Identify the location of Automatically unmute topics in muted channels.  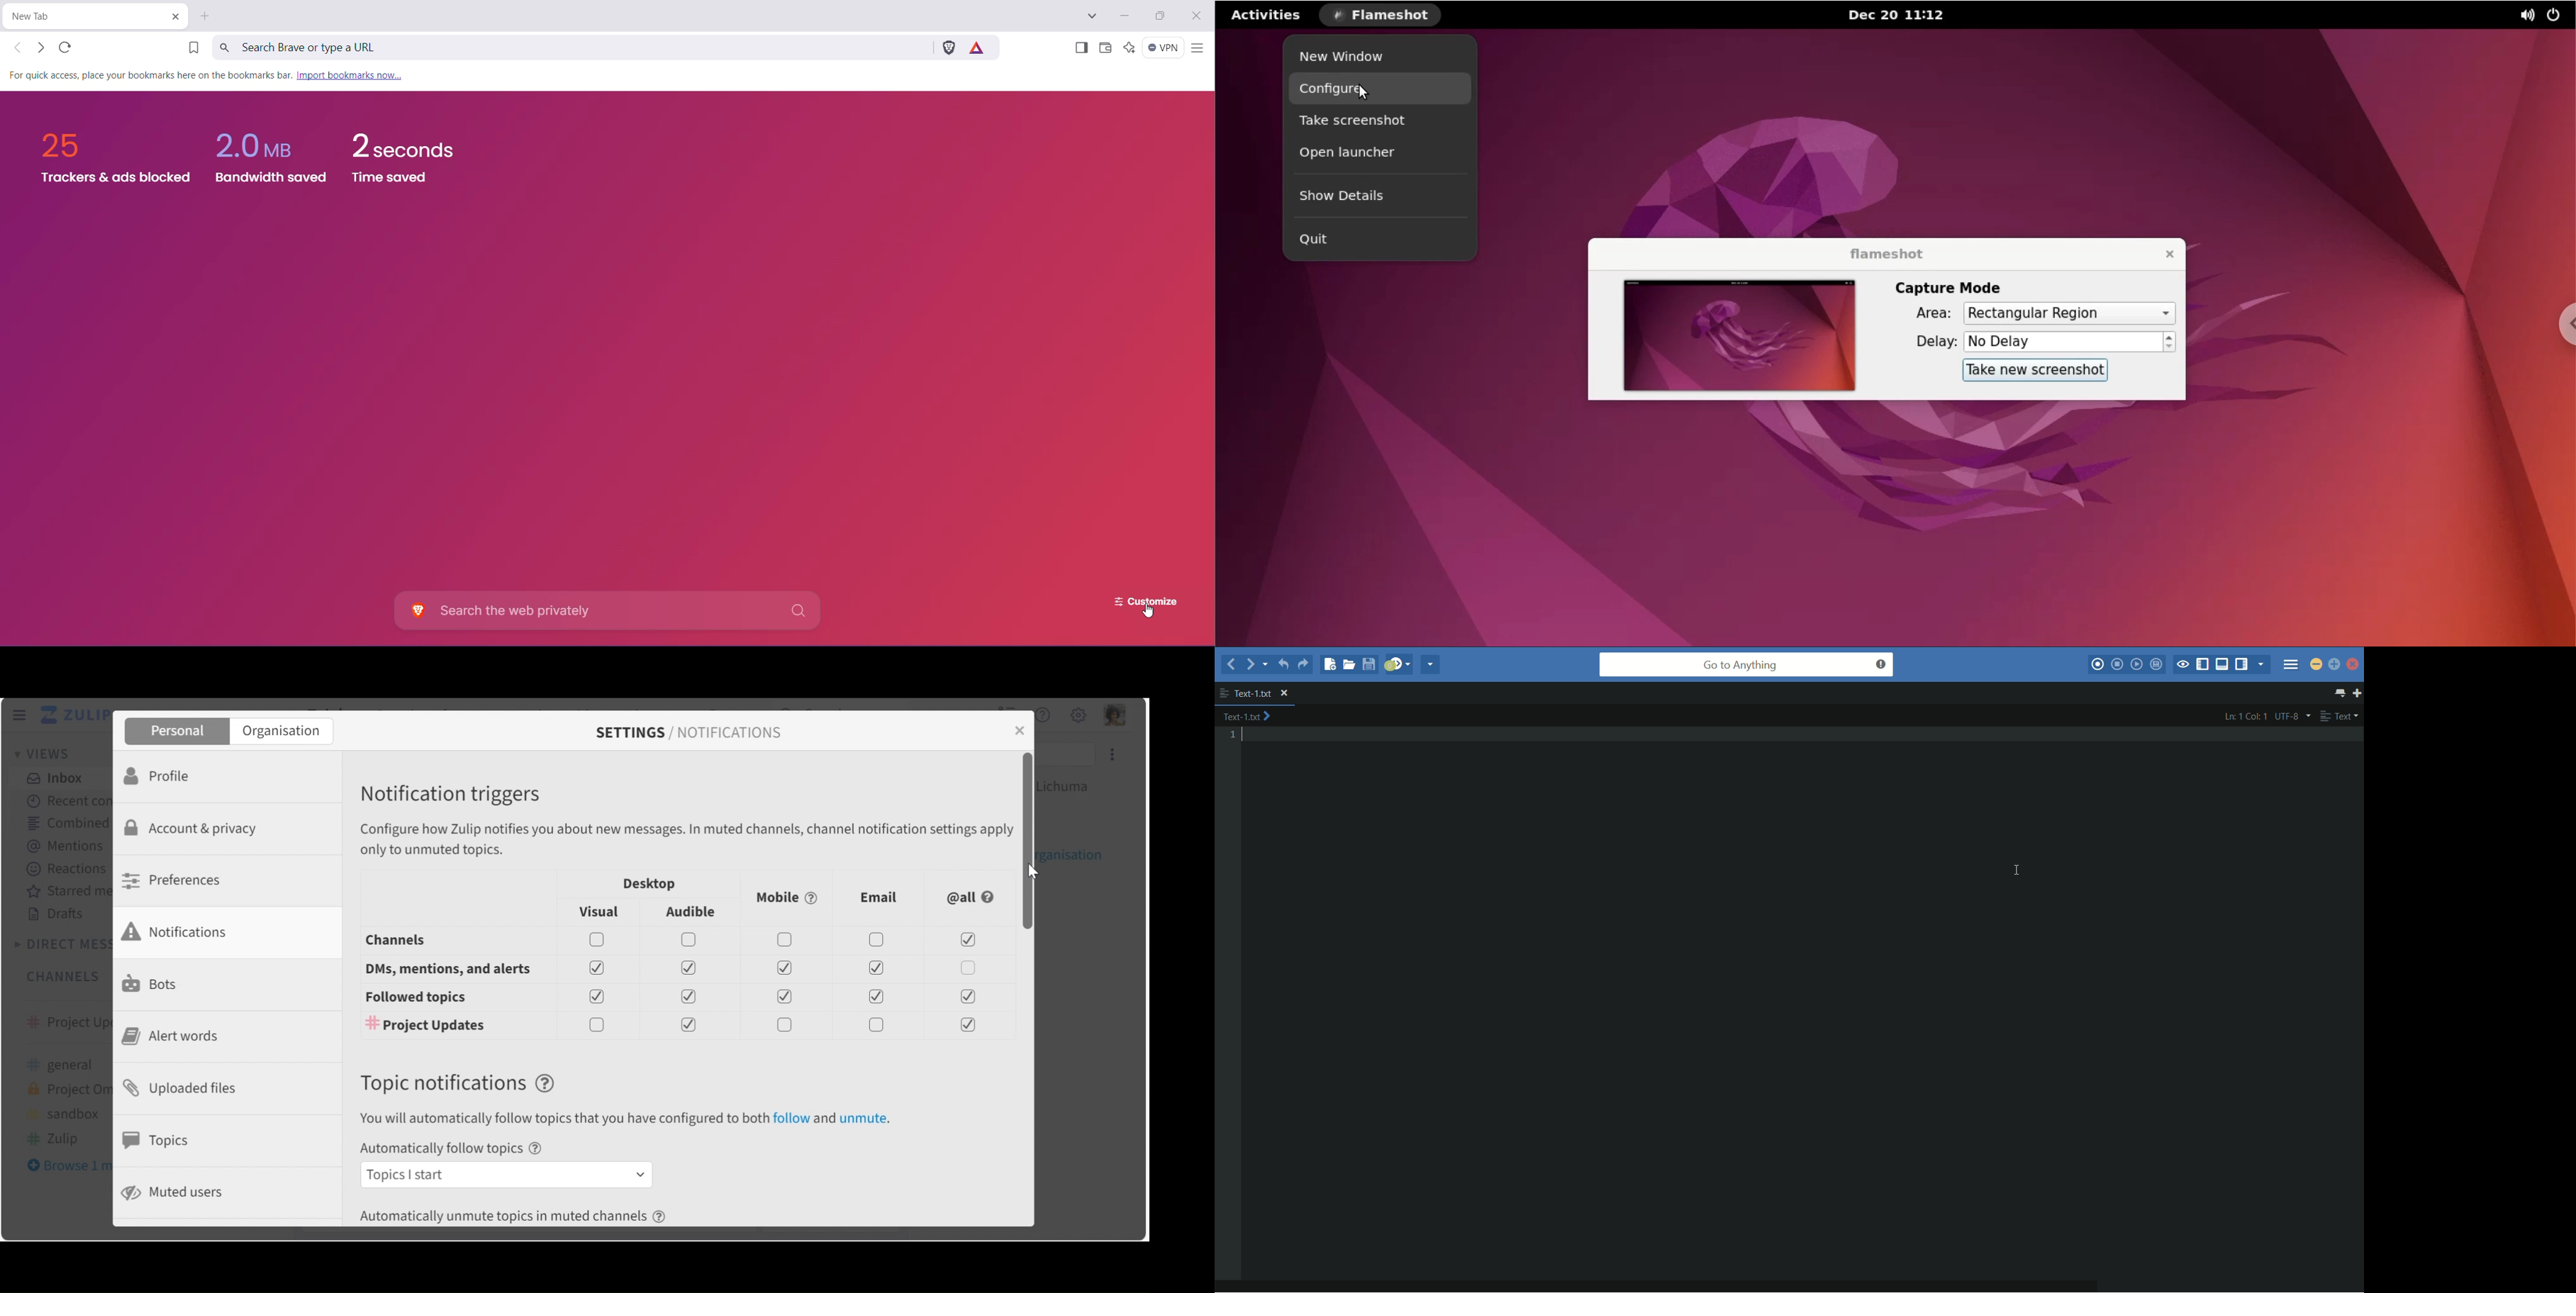
(519, 1217).